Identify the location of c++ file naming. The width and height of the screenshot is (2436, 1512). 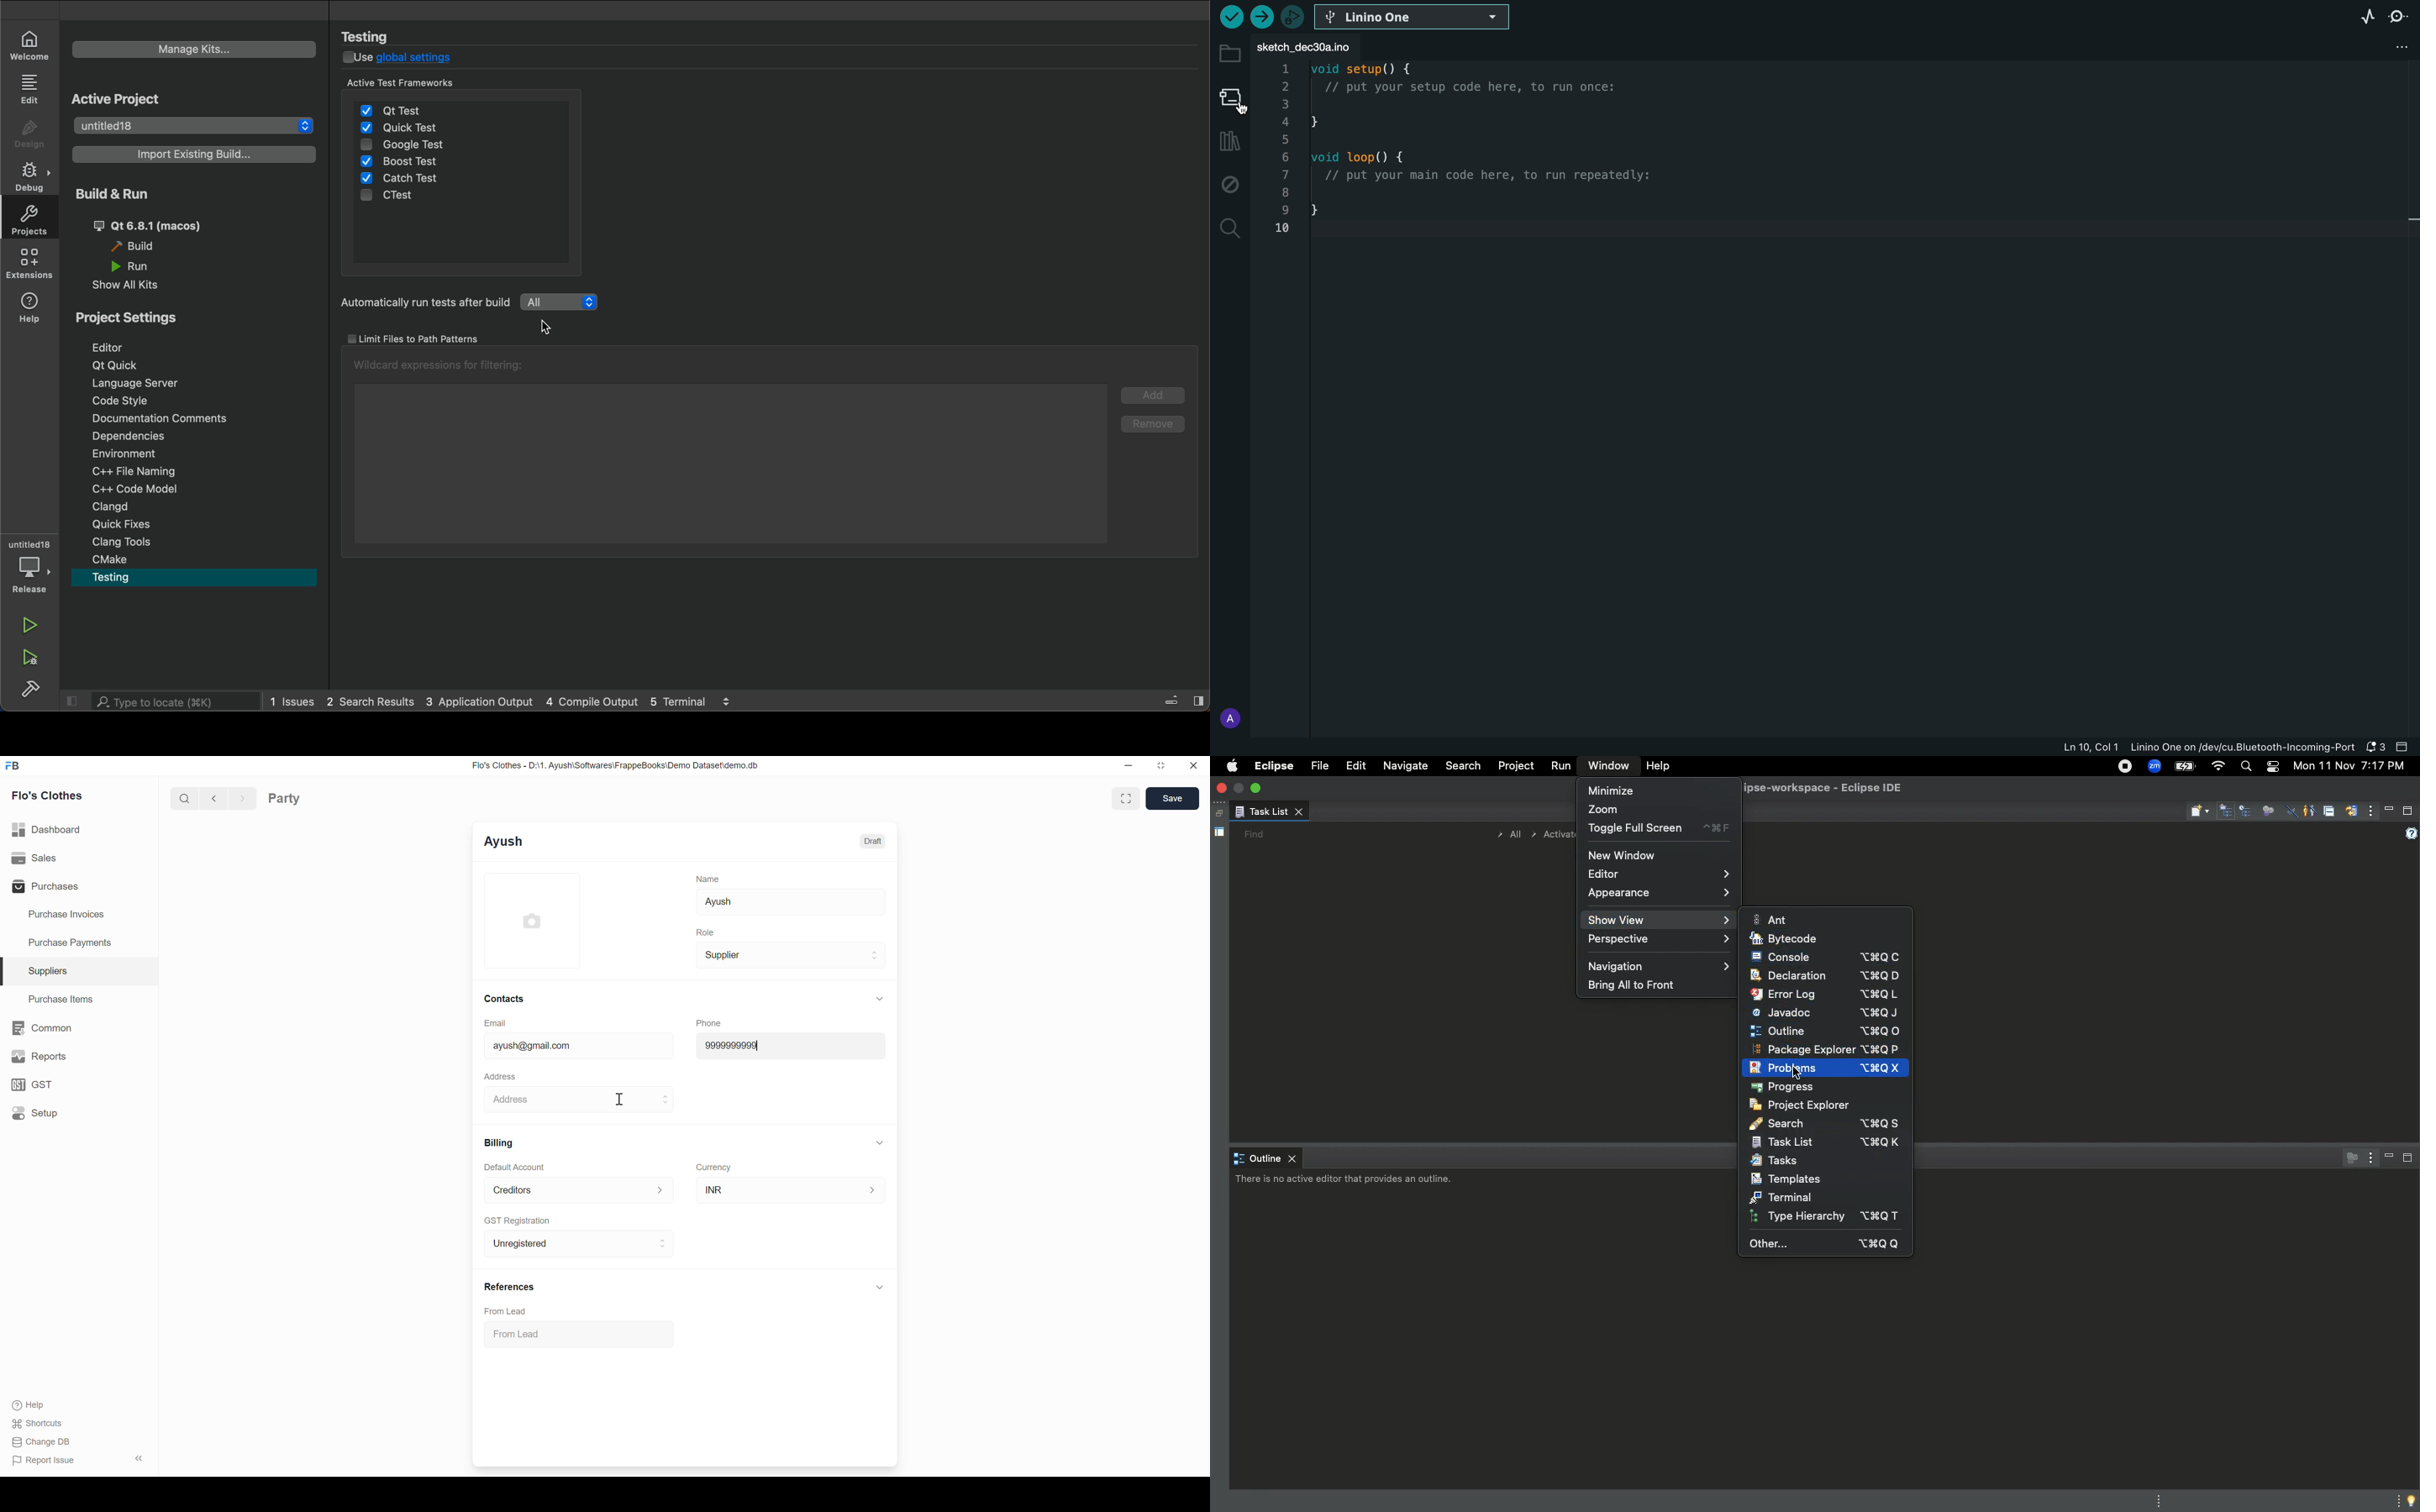
(138, 471).